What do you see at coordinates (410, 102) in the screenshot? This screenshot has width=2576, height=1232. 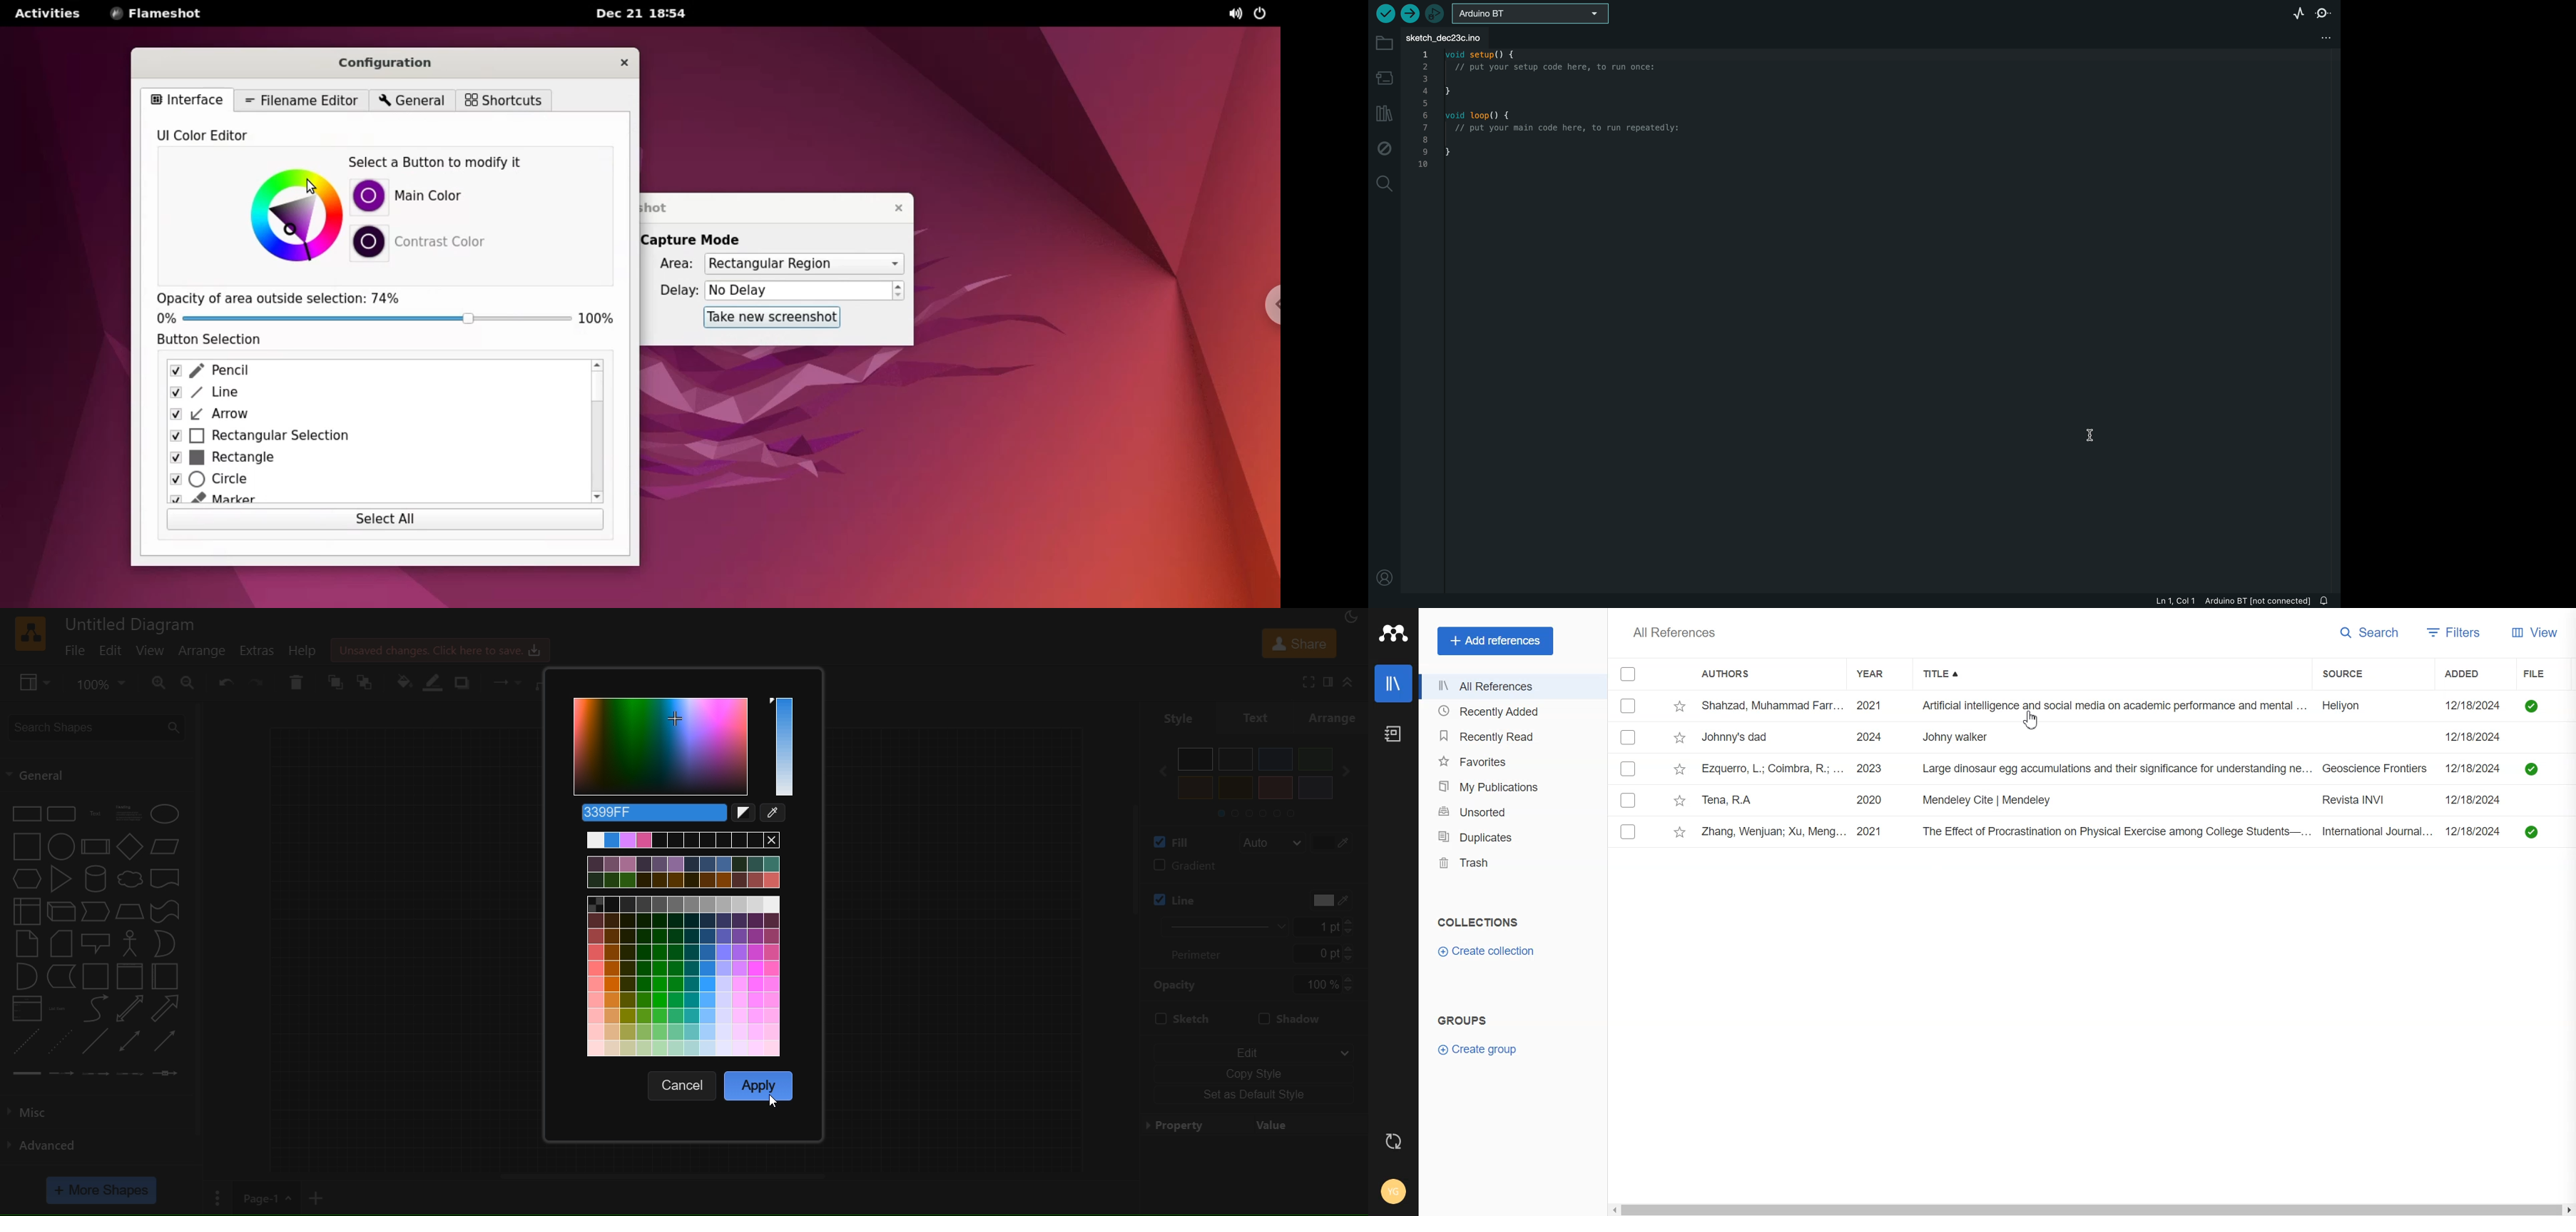 I see `general` at bounding box center [410, 102].